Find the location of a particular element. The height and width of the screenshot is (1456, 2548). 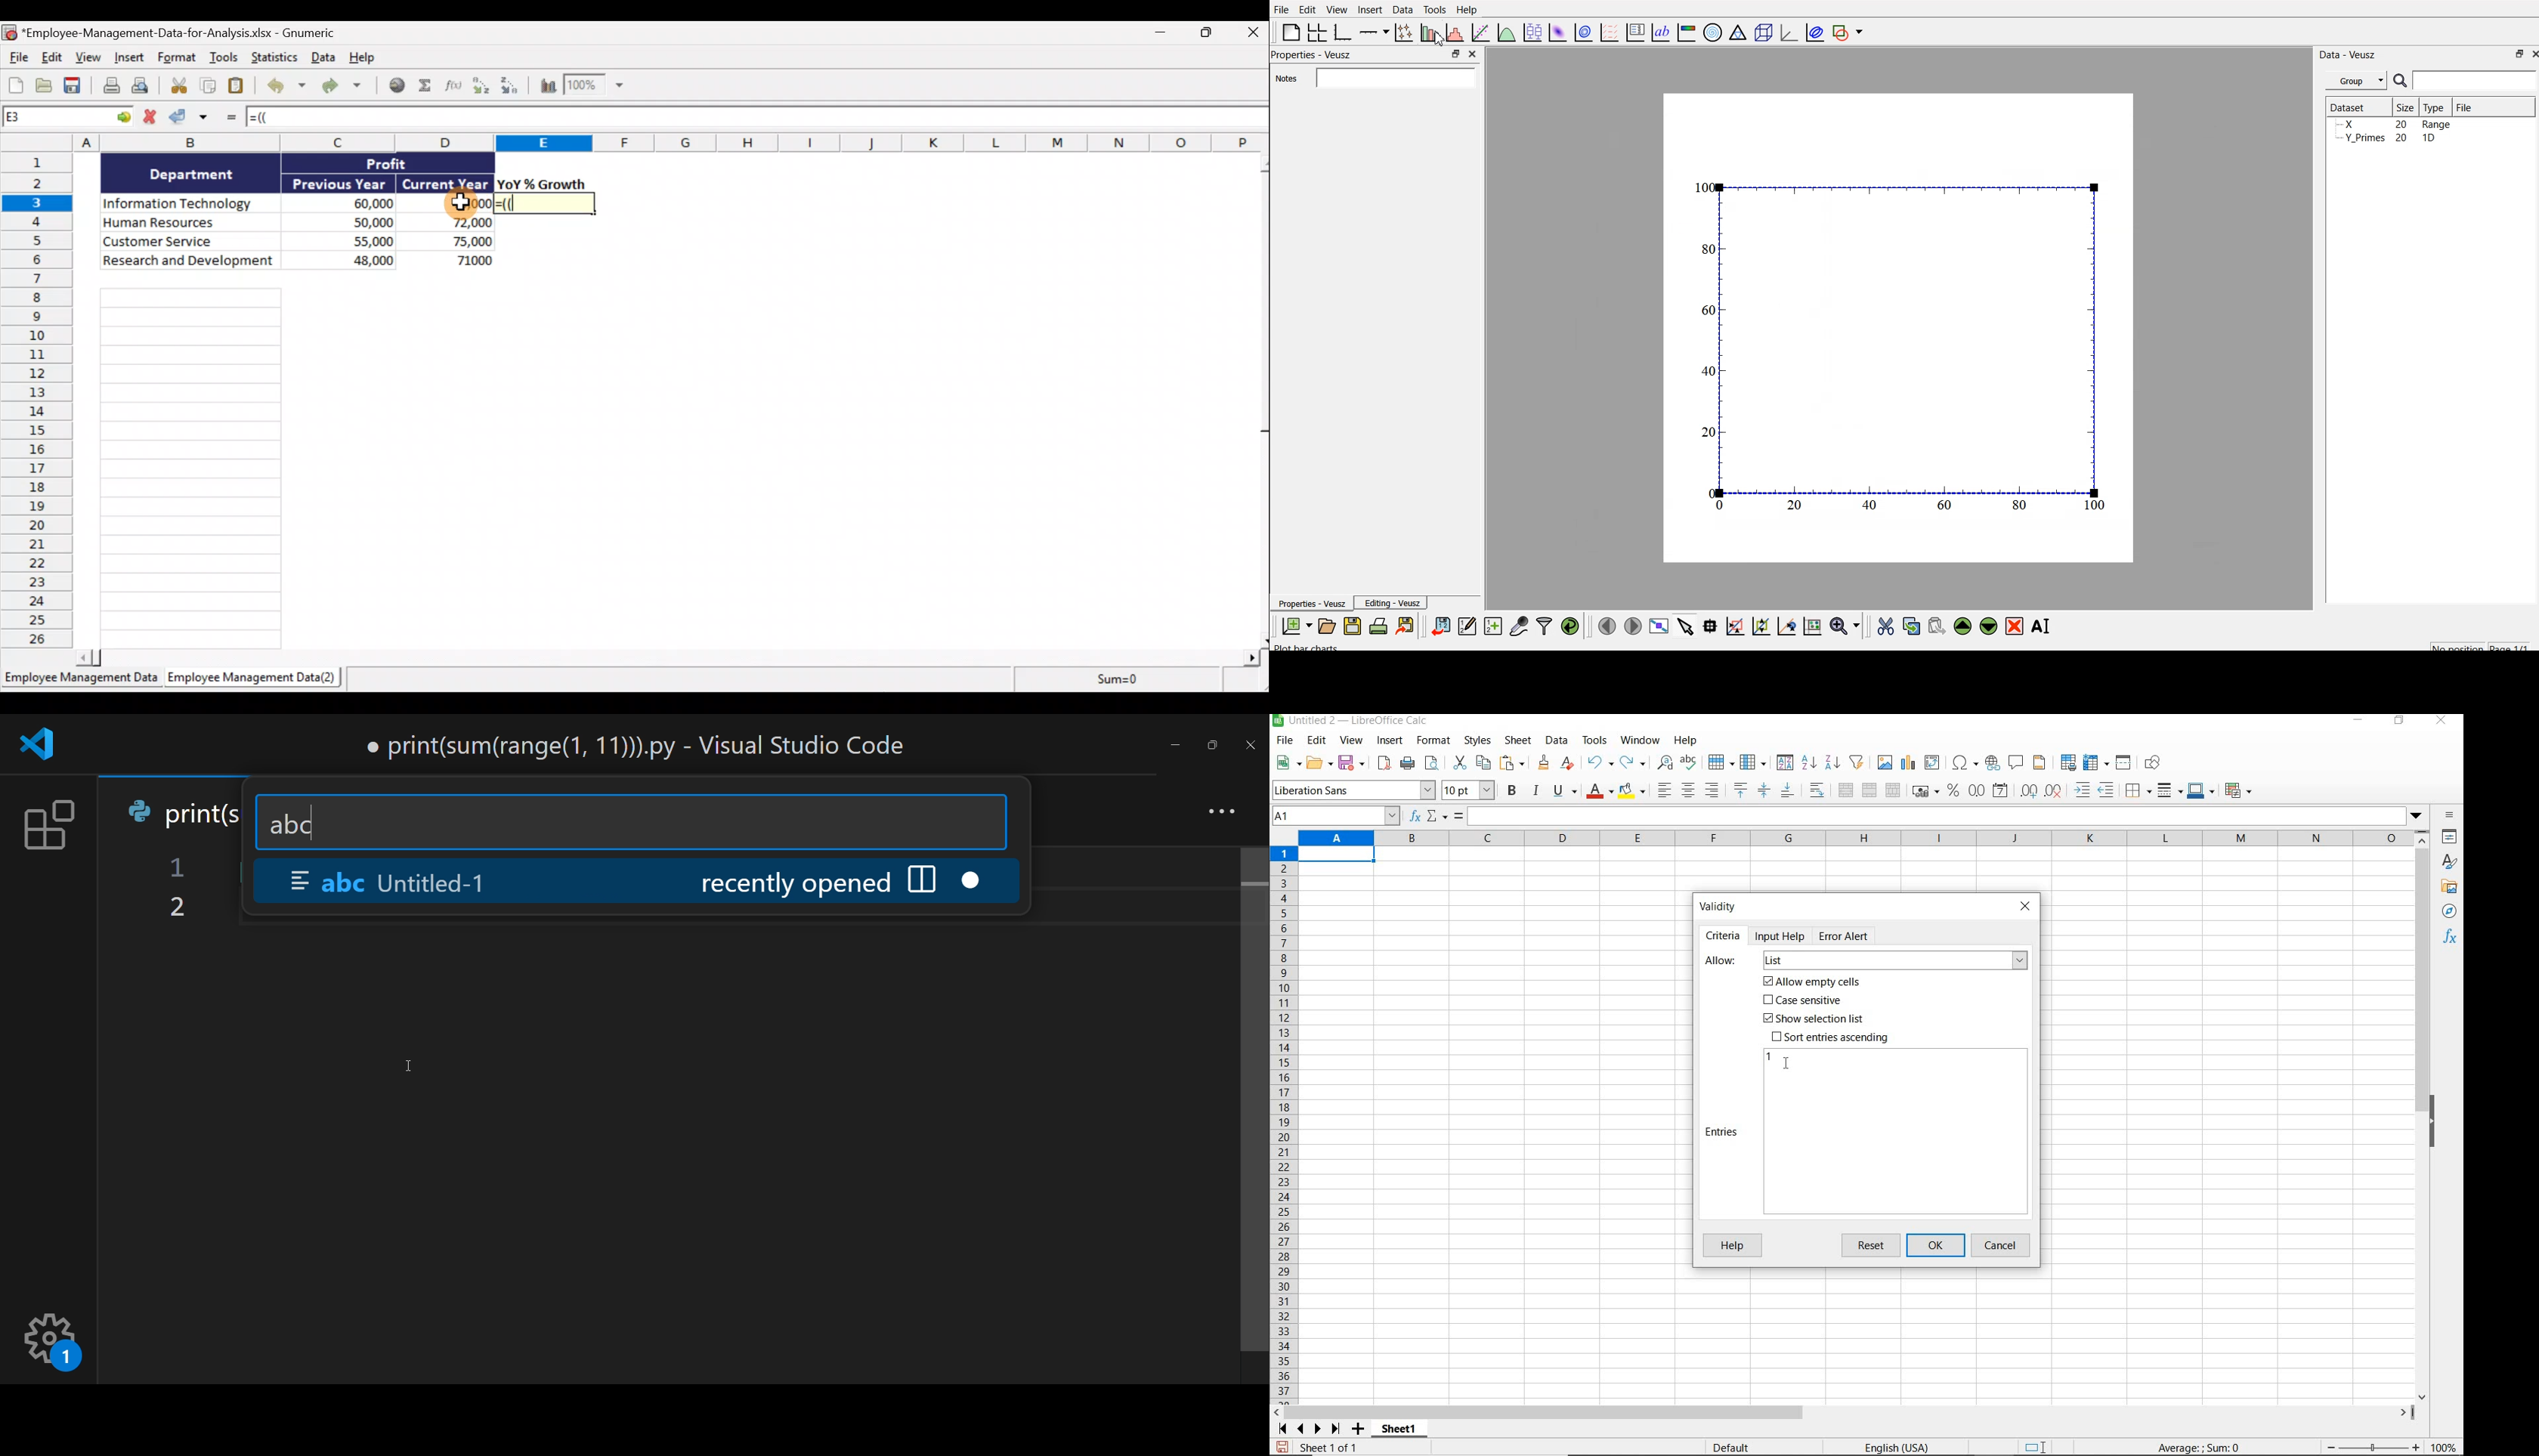

formula is located at coordinates (1459, 817).